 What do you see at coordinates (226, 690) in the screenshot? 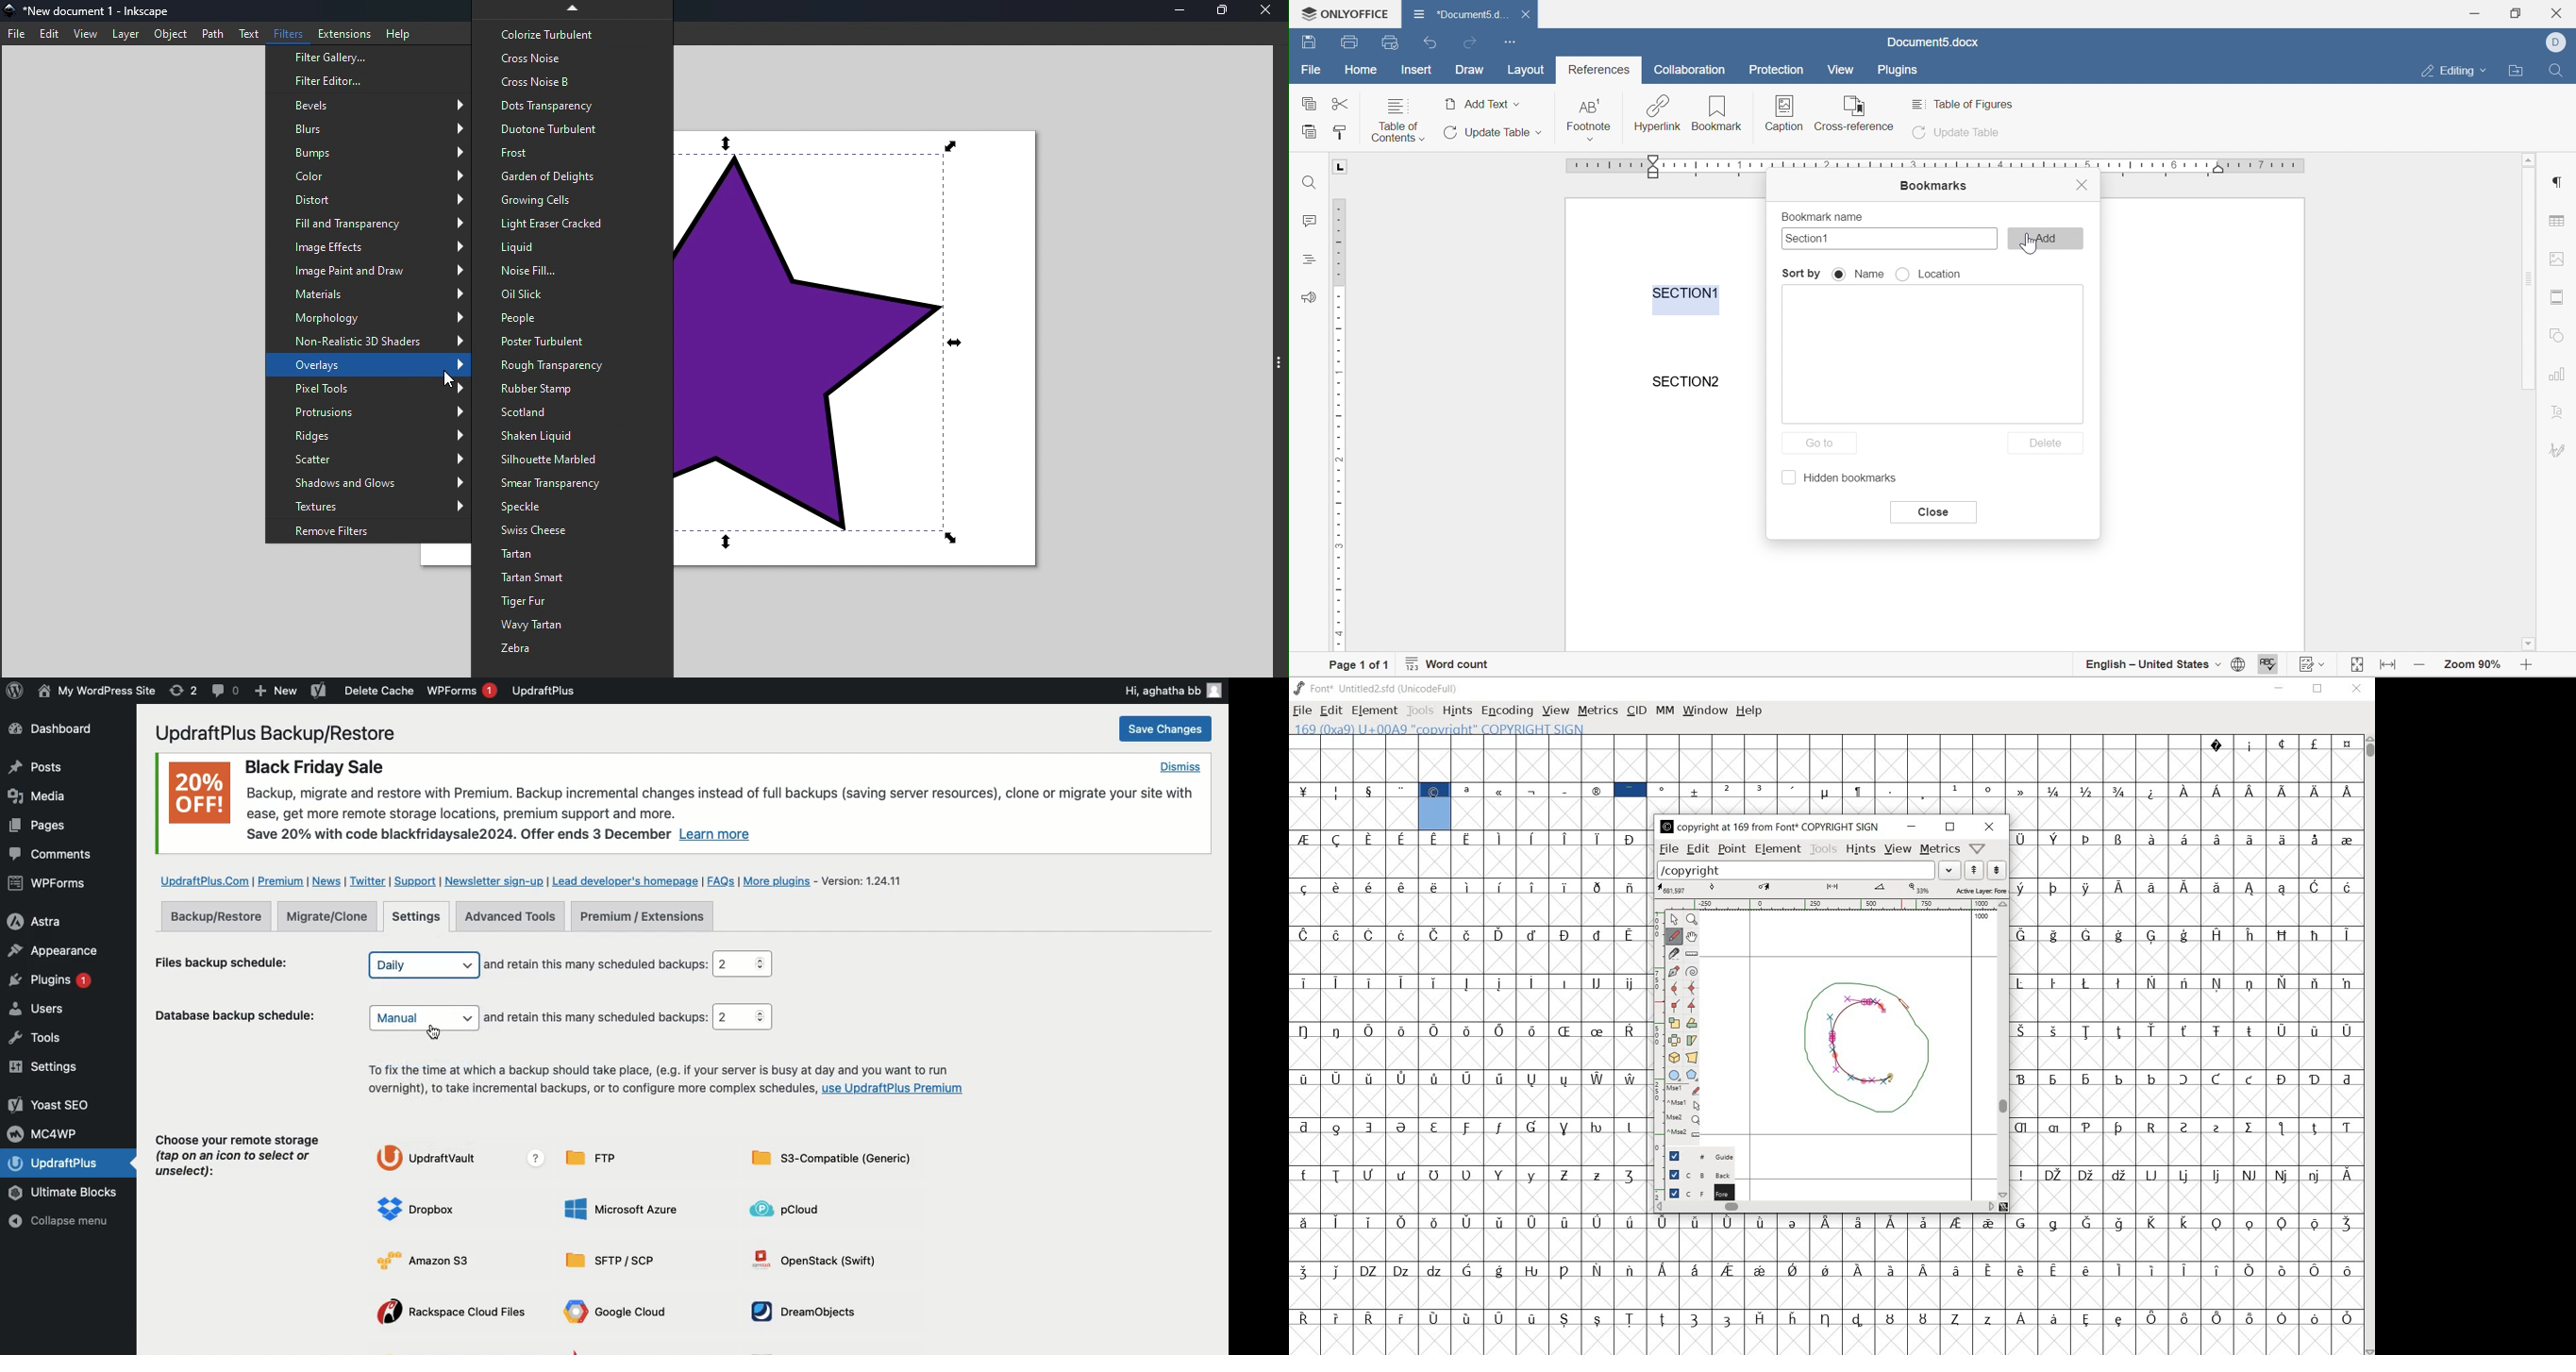
I see `Comment 0` at bounding box center [226, 690].